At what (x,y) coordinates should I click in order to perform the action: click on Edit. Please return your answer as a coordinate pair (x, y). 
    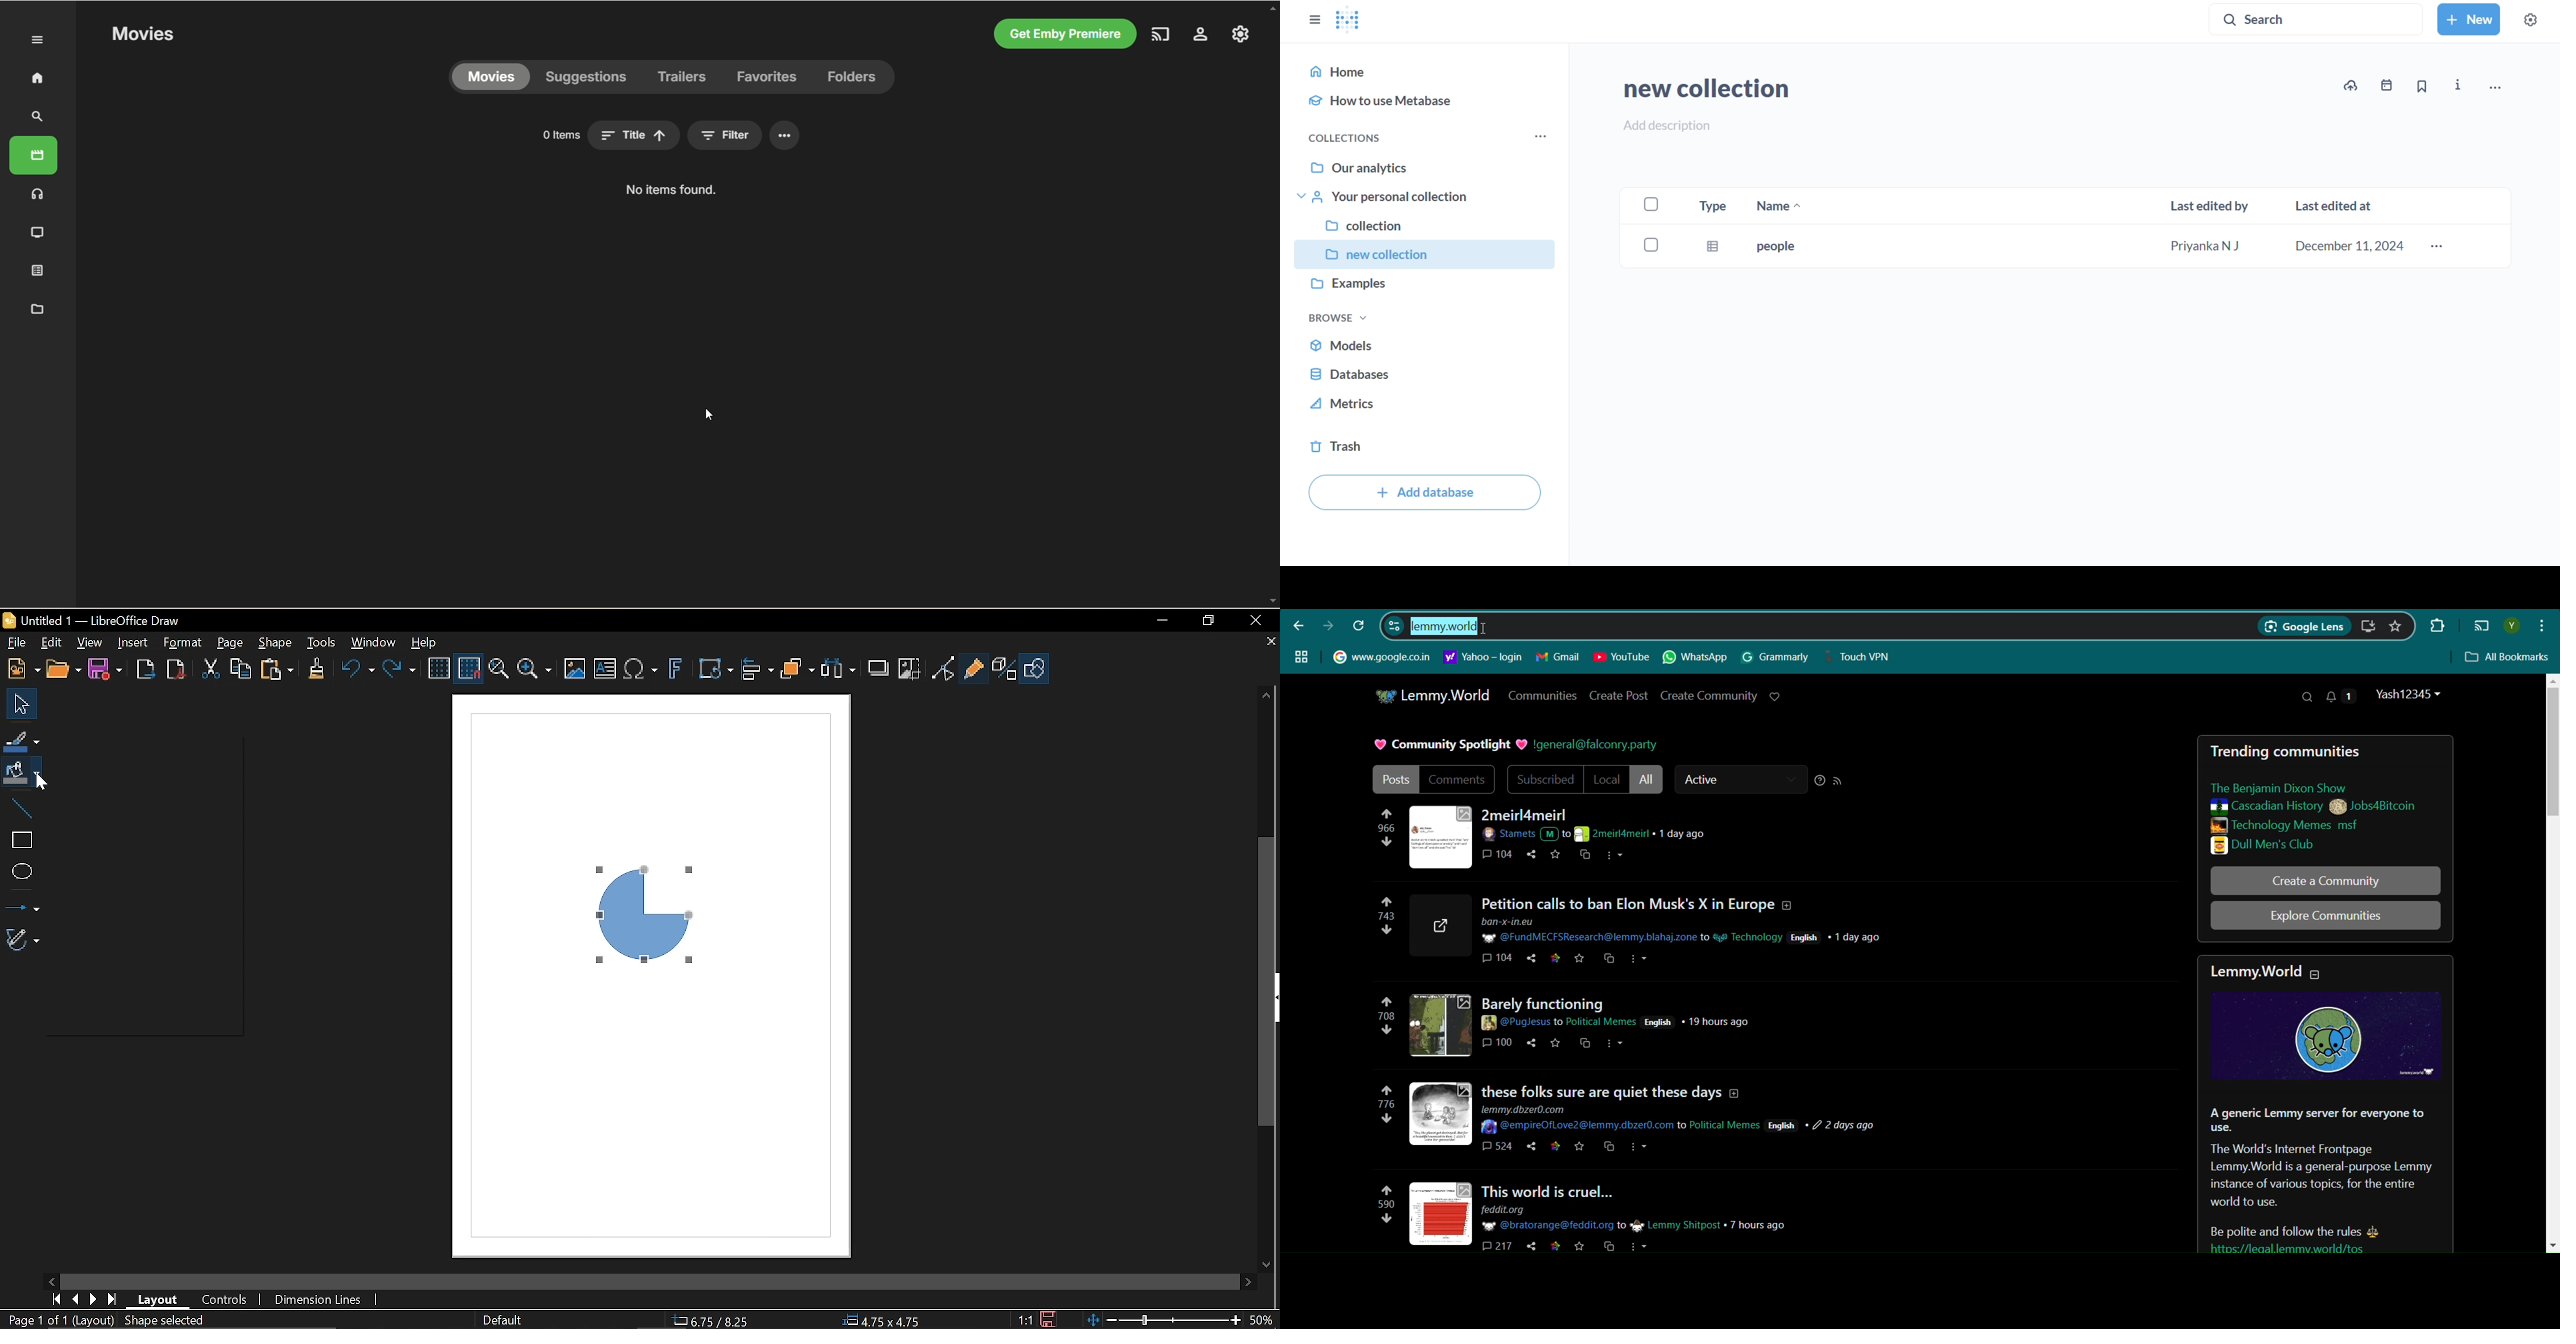
    Looking at the image, I should click on (48, 642).